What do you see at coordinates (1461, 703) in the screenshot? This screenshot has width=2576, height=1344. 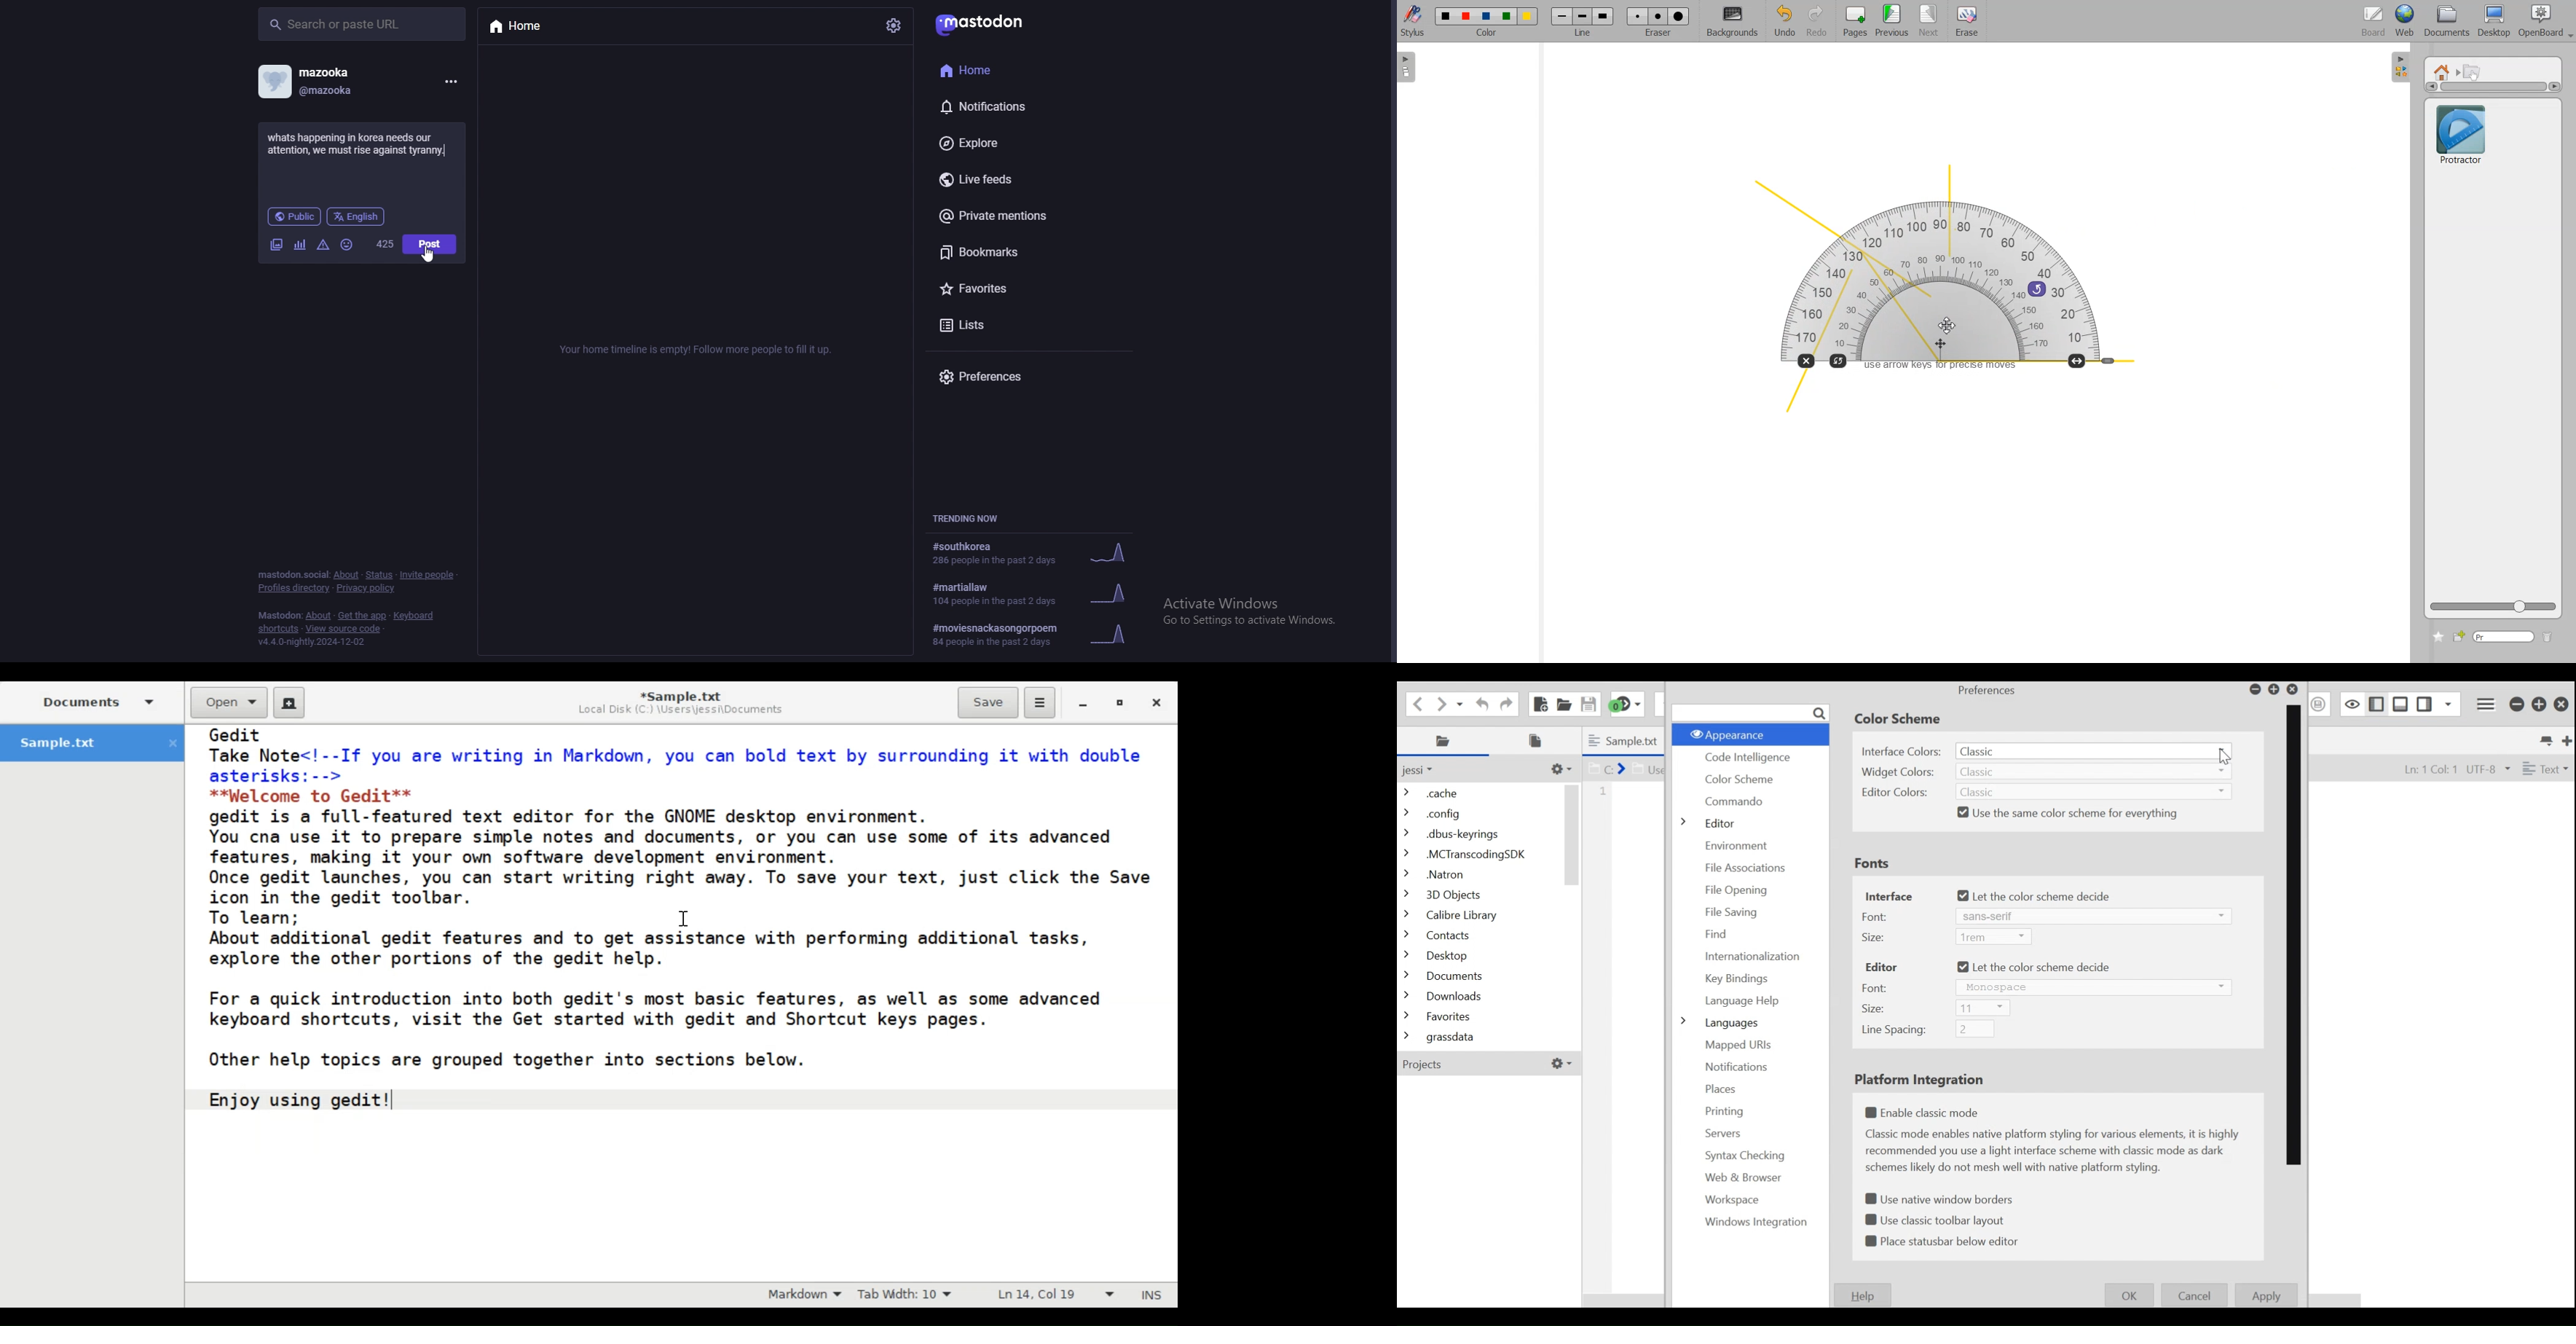 I see `Recent locations` at bounding box center [1461, 703].